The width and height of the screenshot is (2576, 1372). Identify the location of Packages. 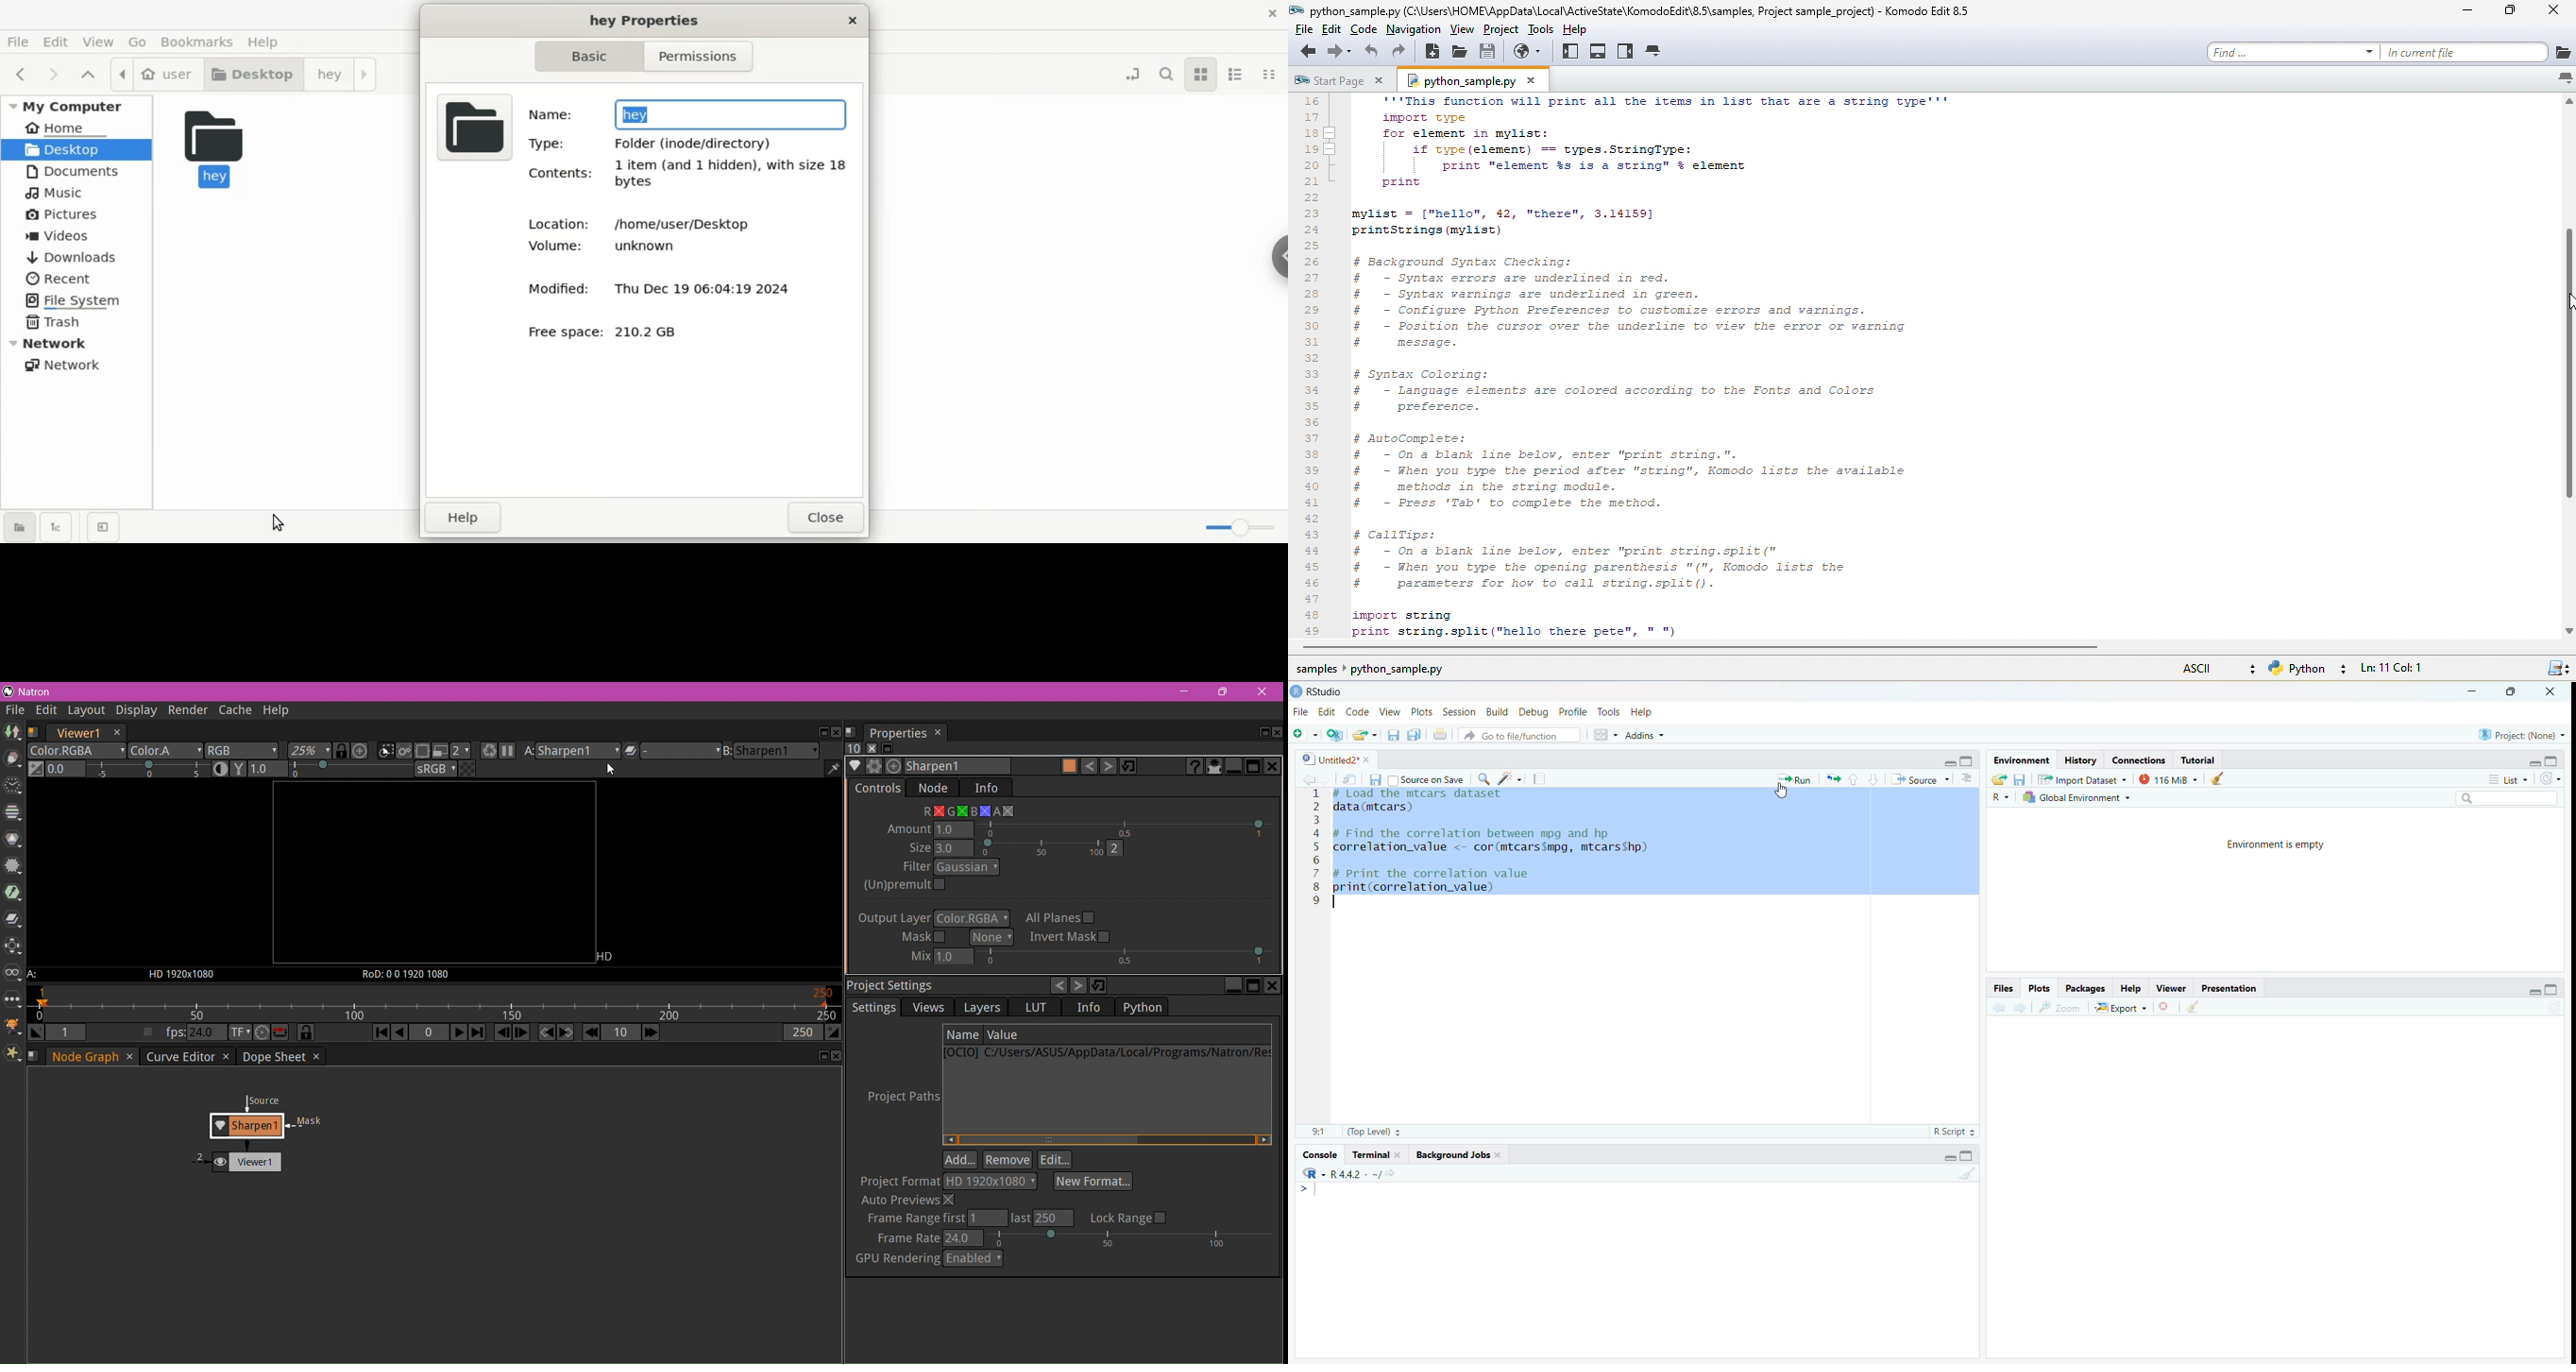
(2088, 986).